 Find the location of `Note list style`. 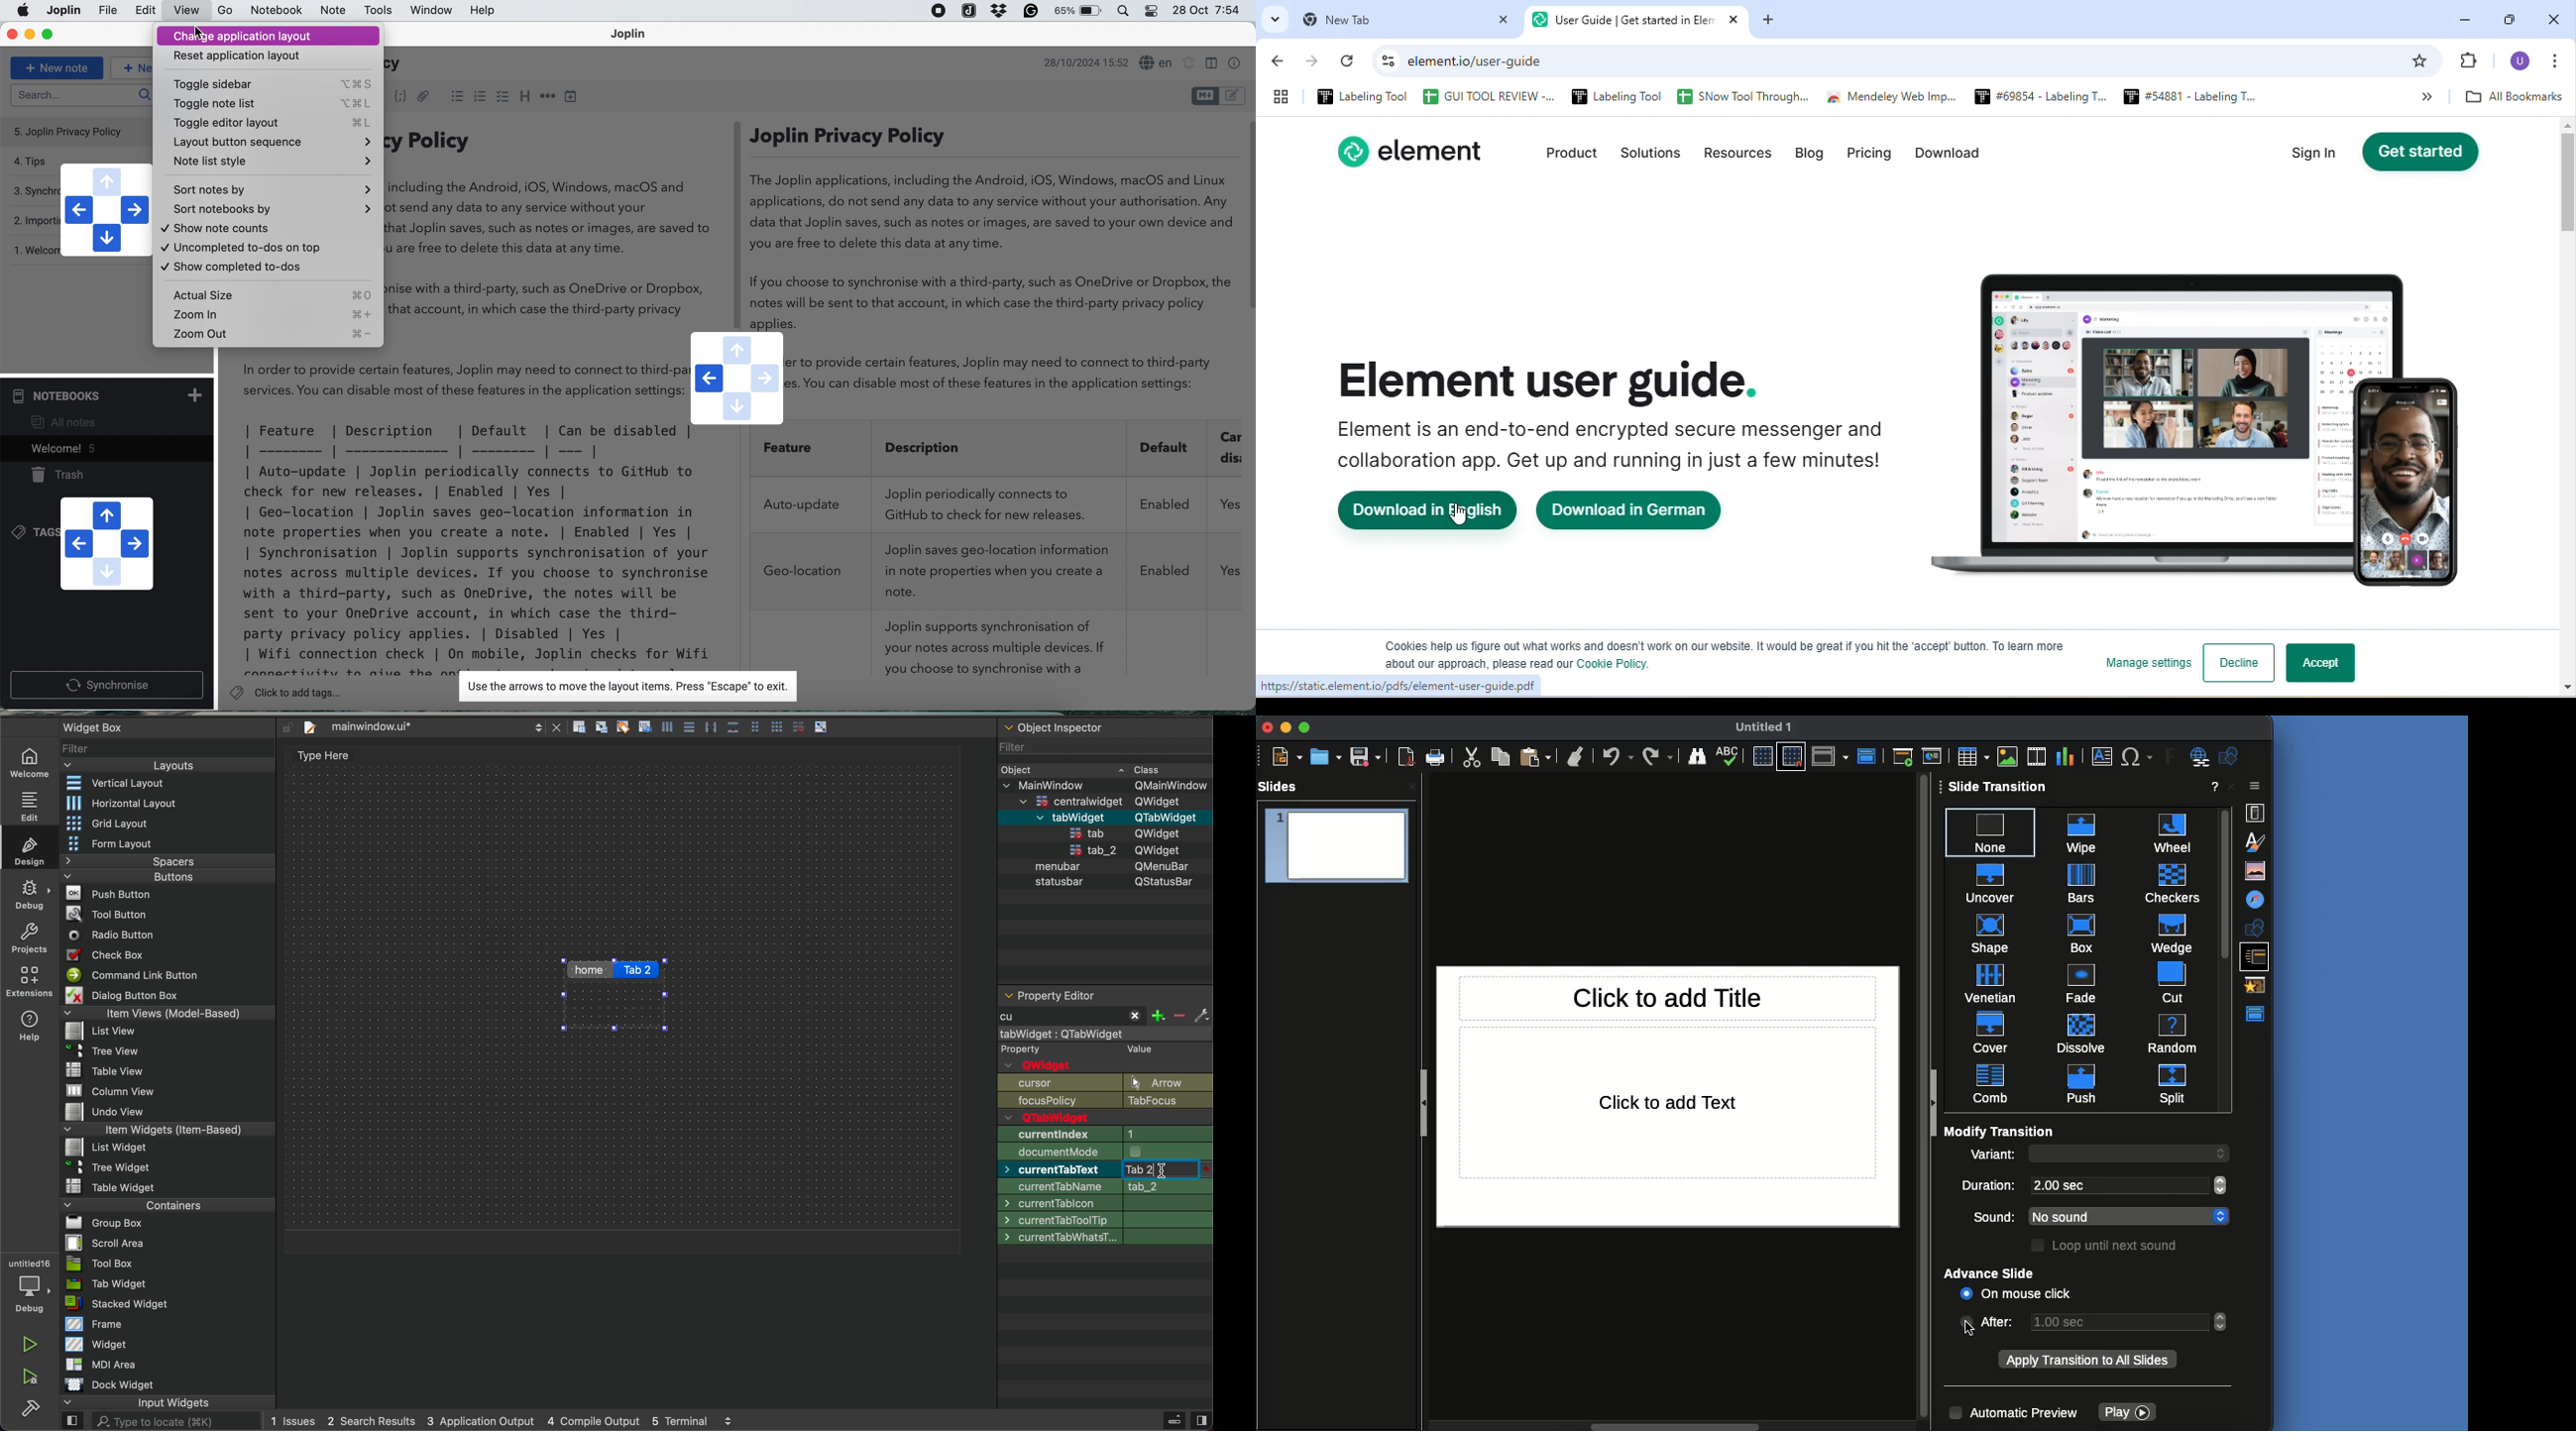

Note list style is located at coordinates (271, 164).